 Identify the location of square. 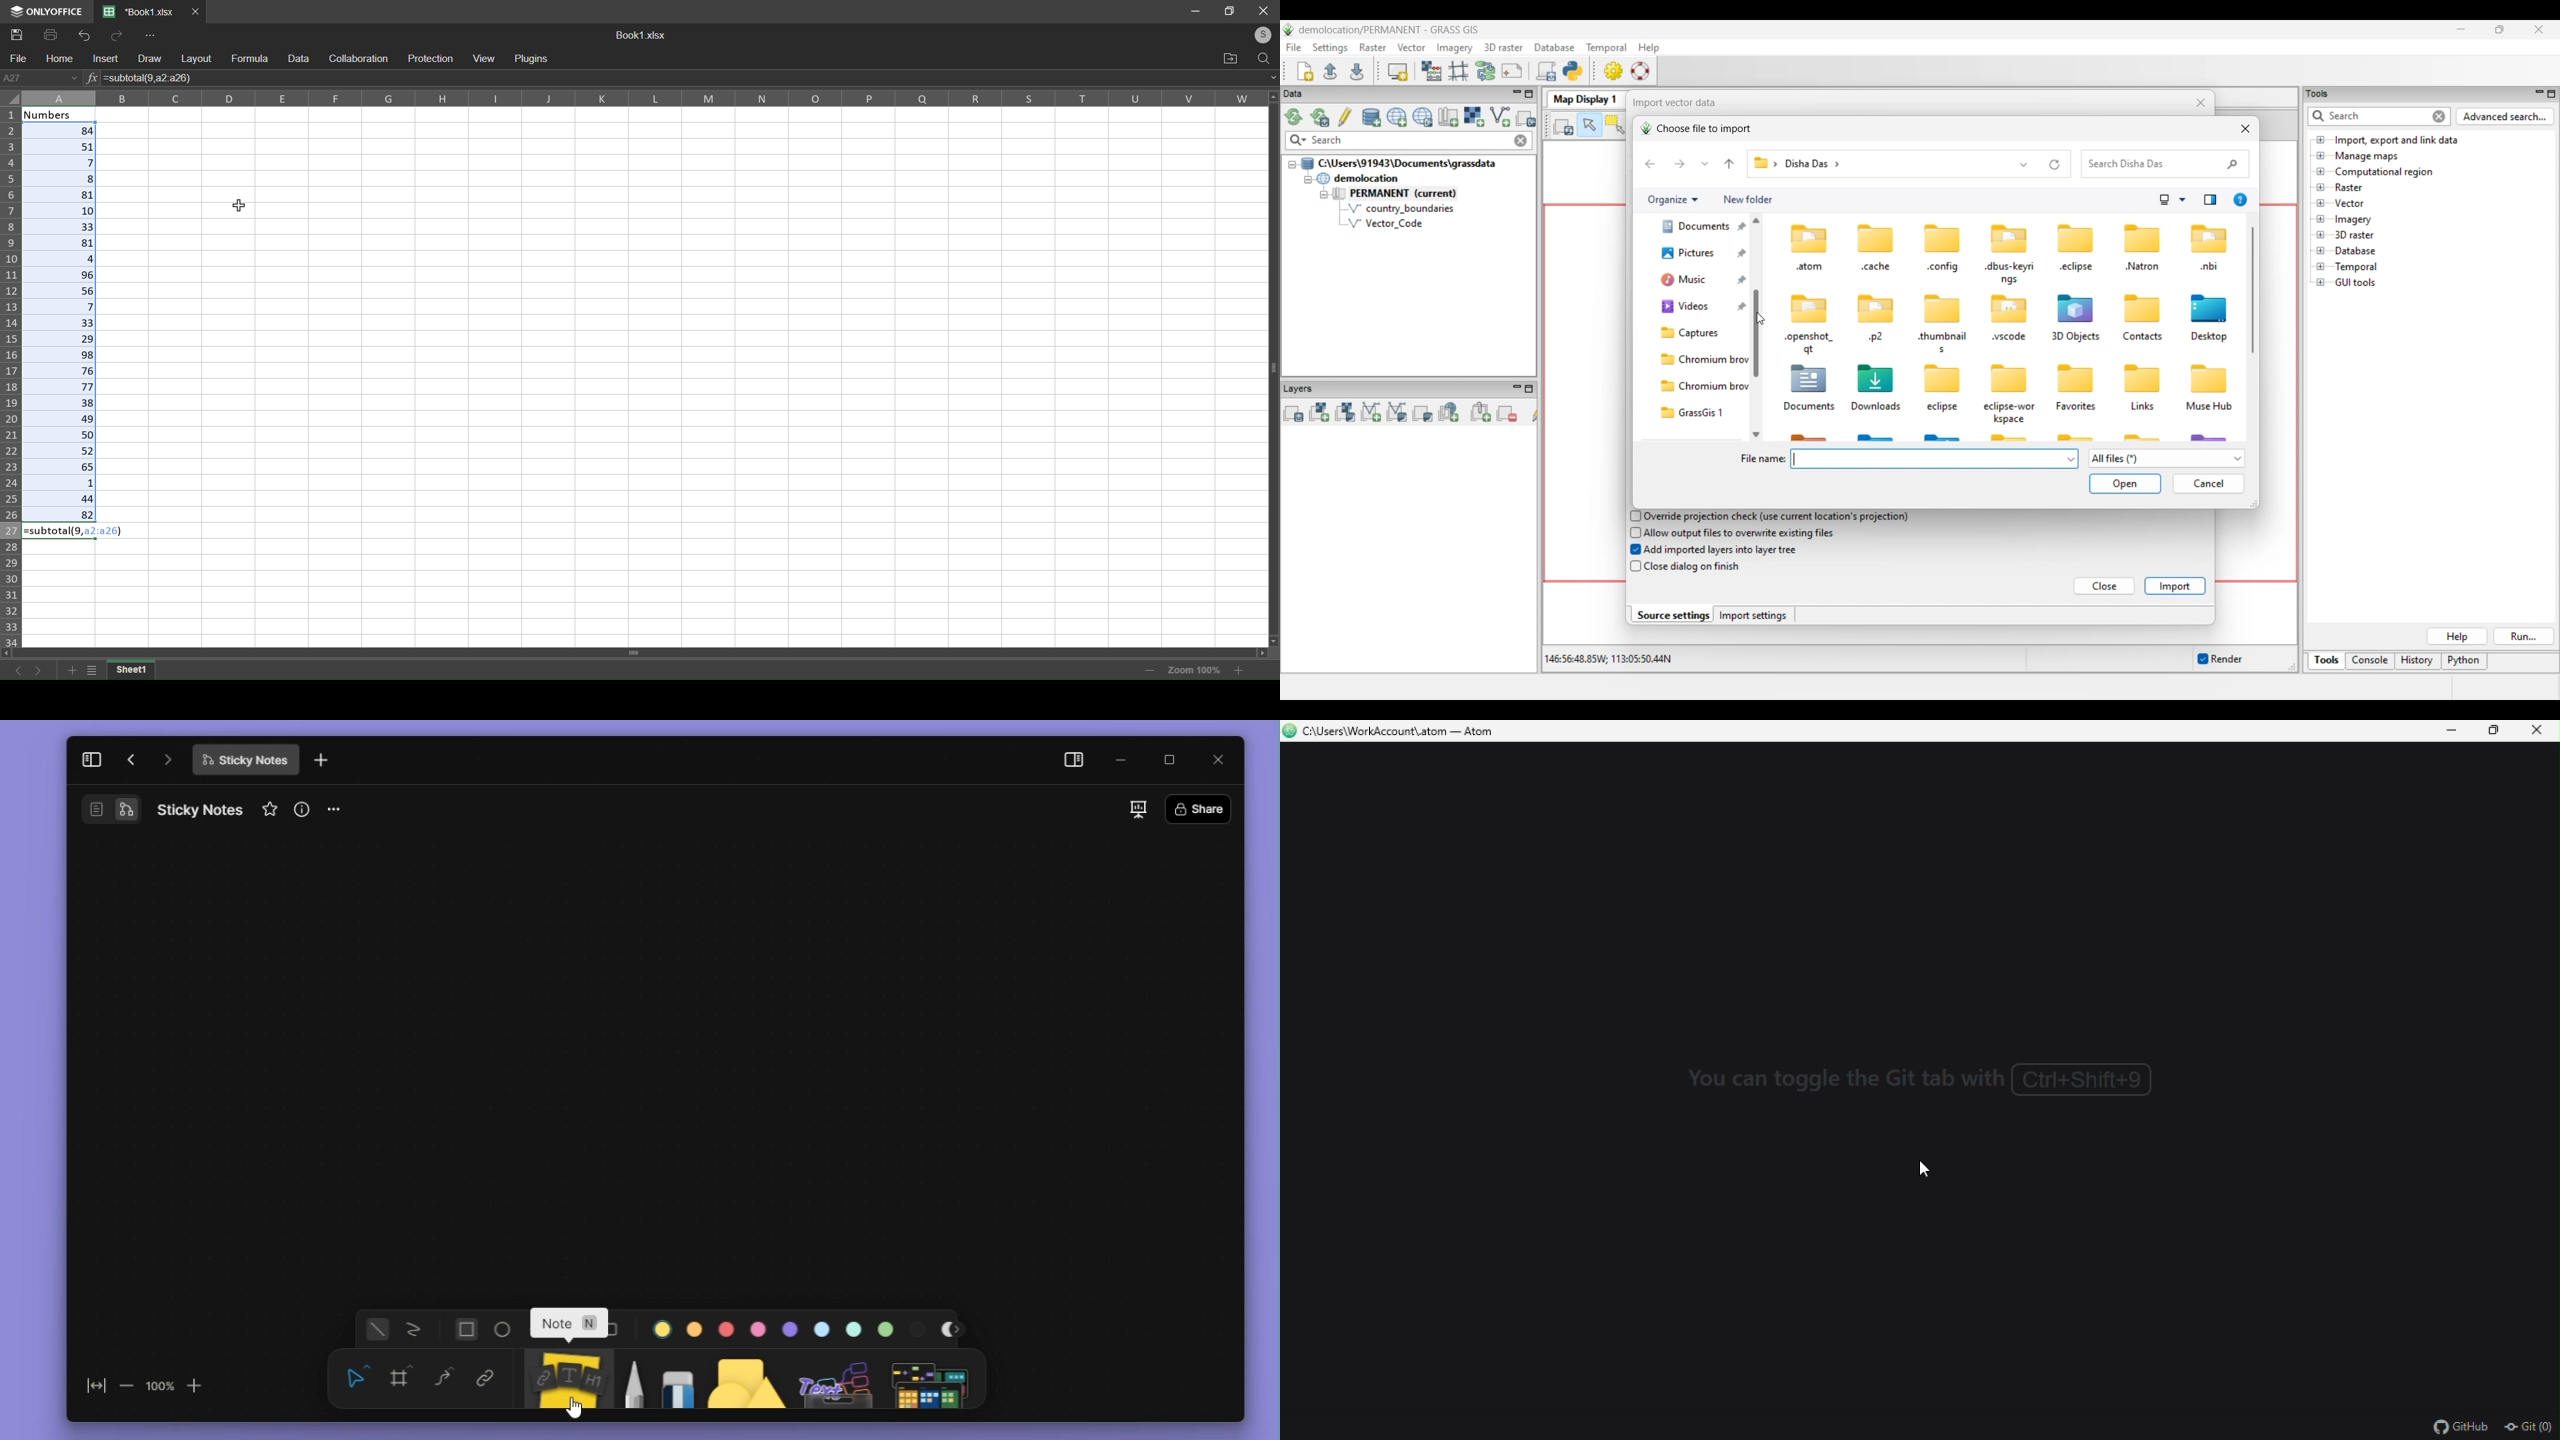
(465, 1329).